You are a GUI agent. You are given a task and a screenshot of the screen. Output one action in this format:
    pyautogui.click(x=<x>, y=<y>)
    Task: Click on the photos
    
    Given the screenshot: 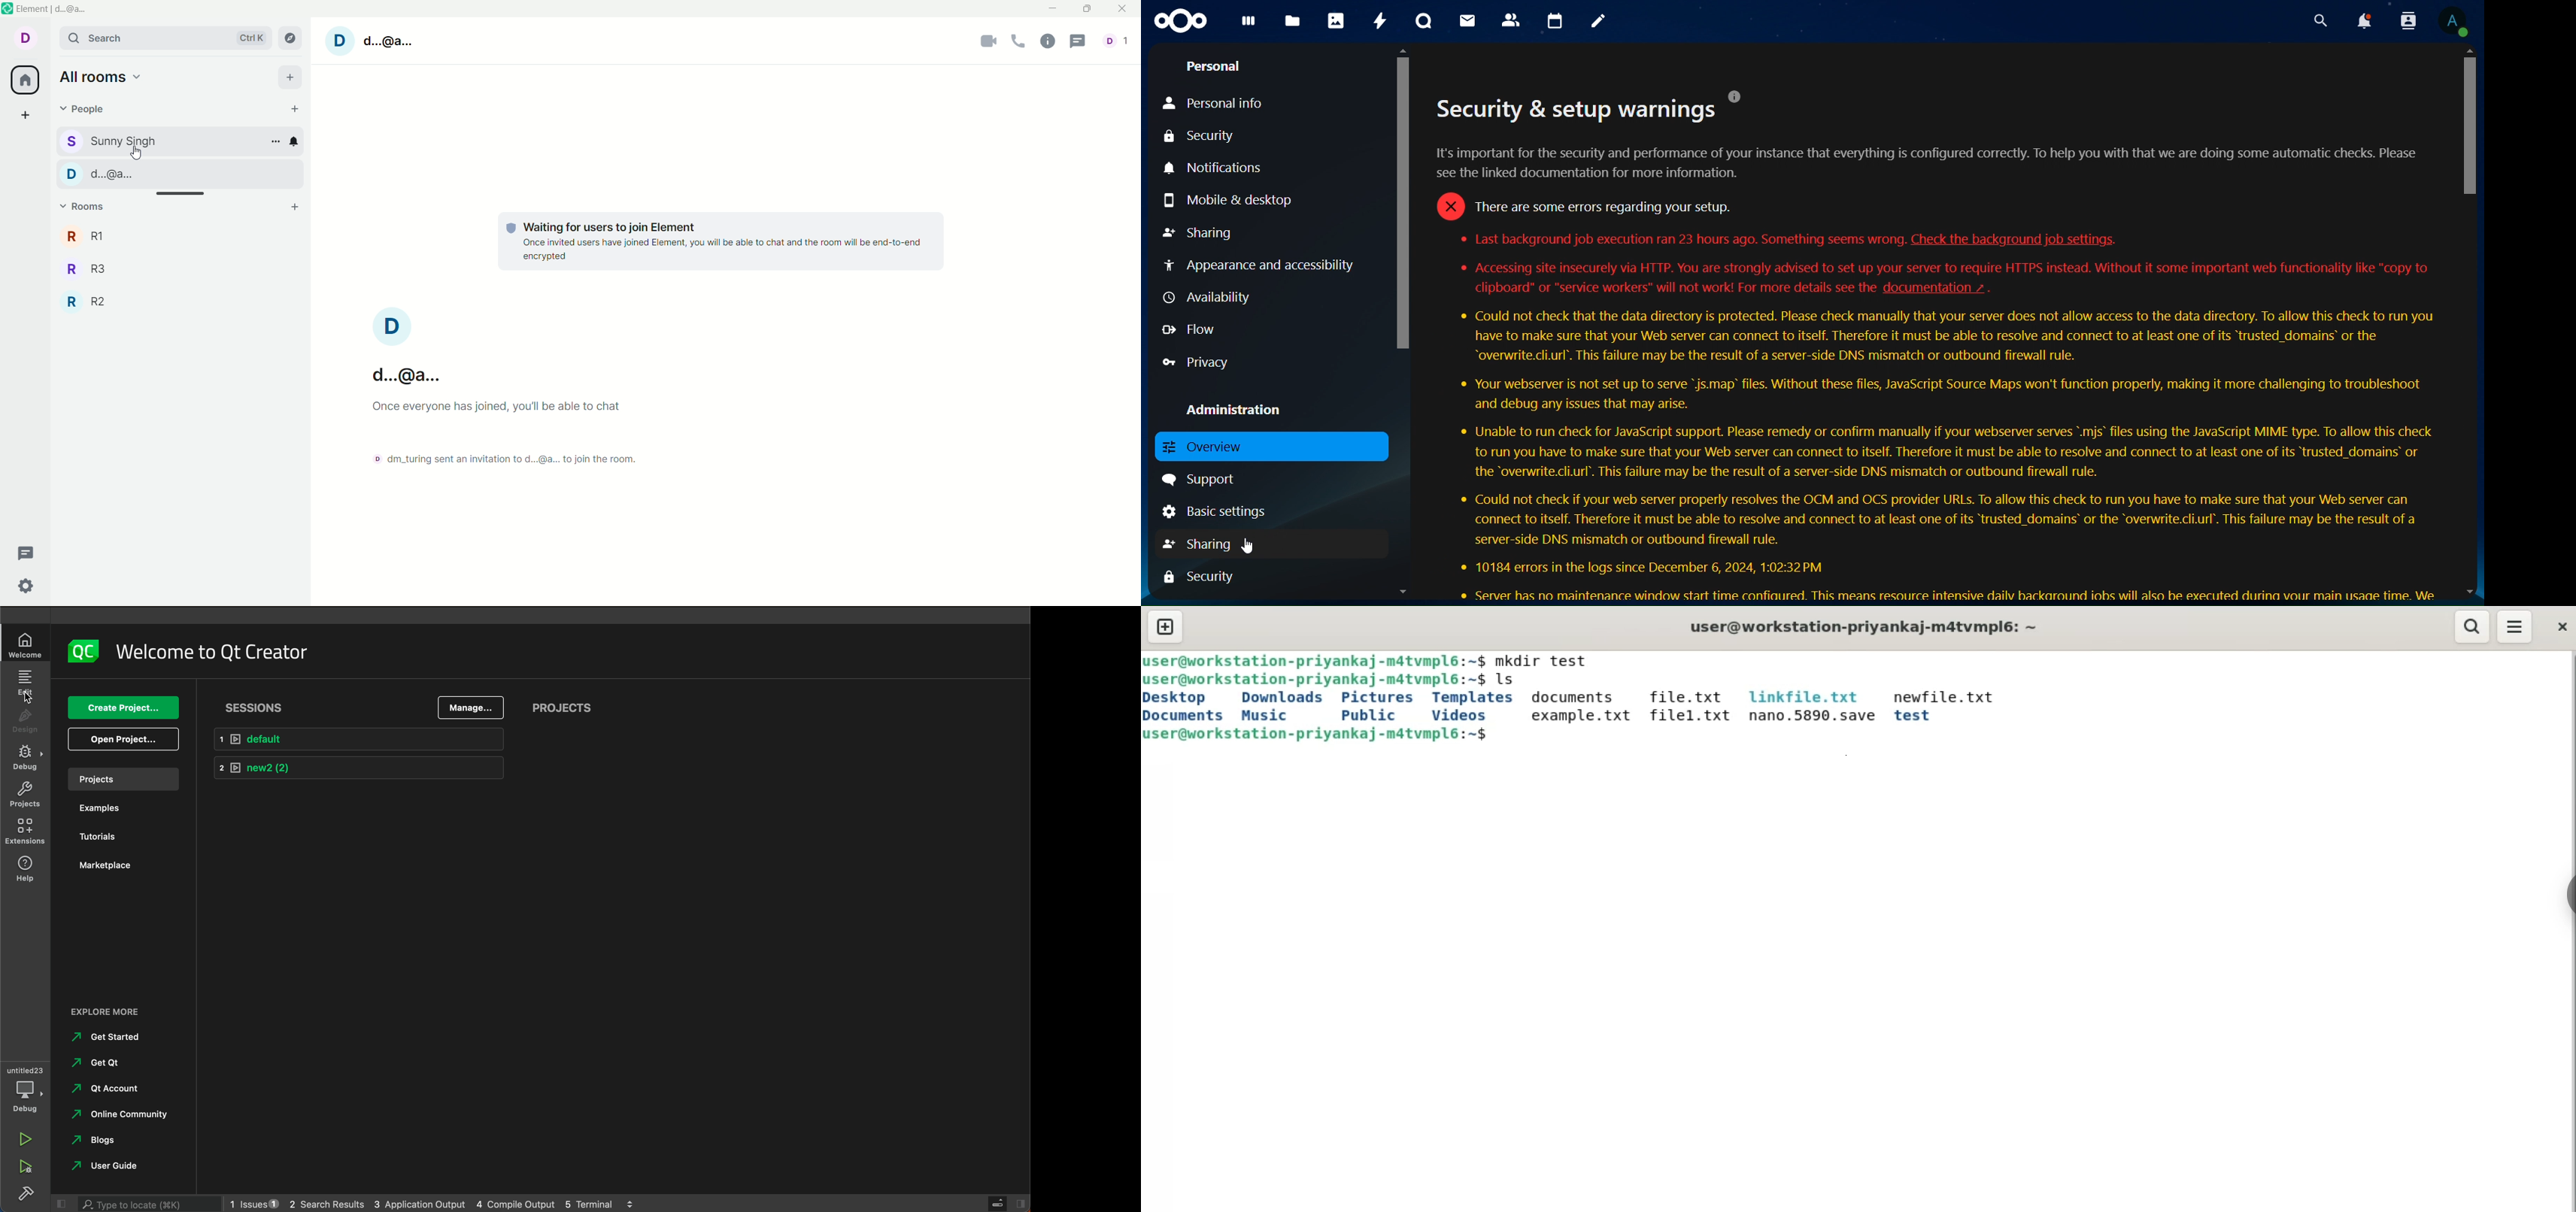 What is the action you would take?
    pyautogui.click(x=1334, y=20)
    